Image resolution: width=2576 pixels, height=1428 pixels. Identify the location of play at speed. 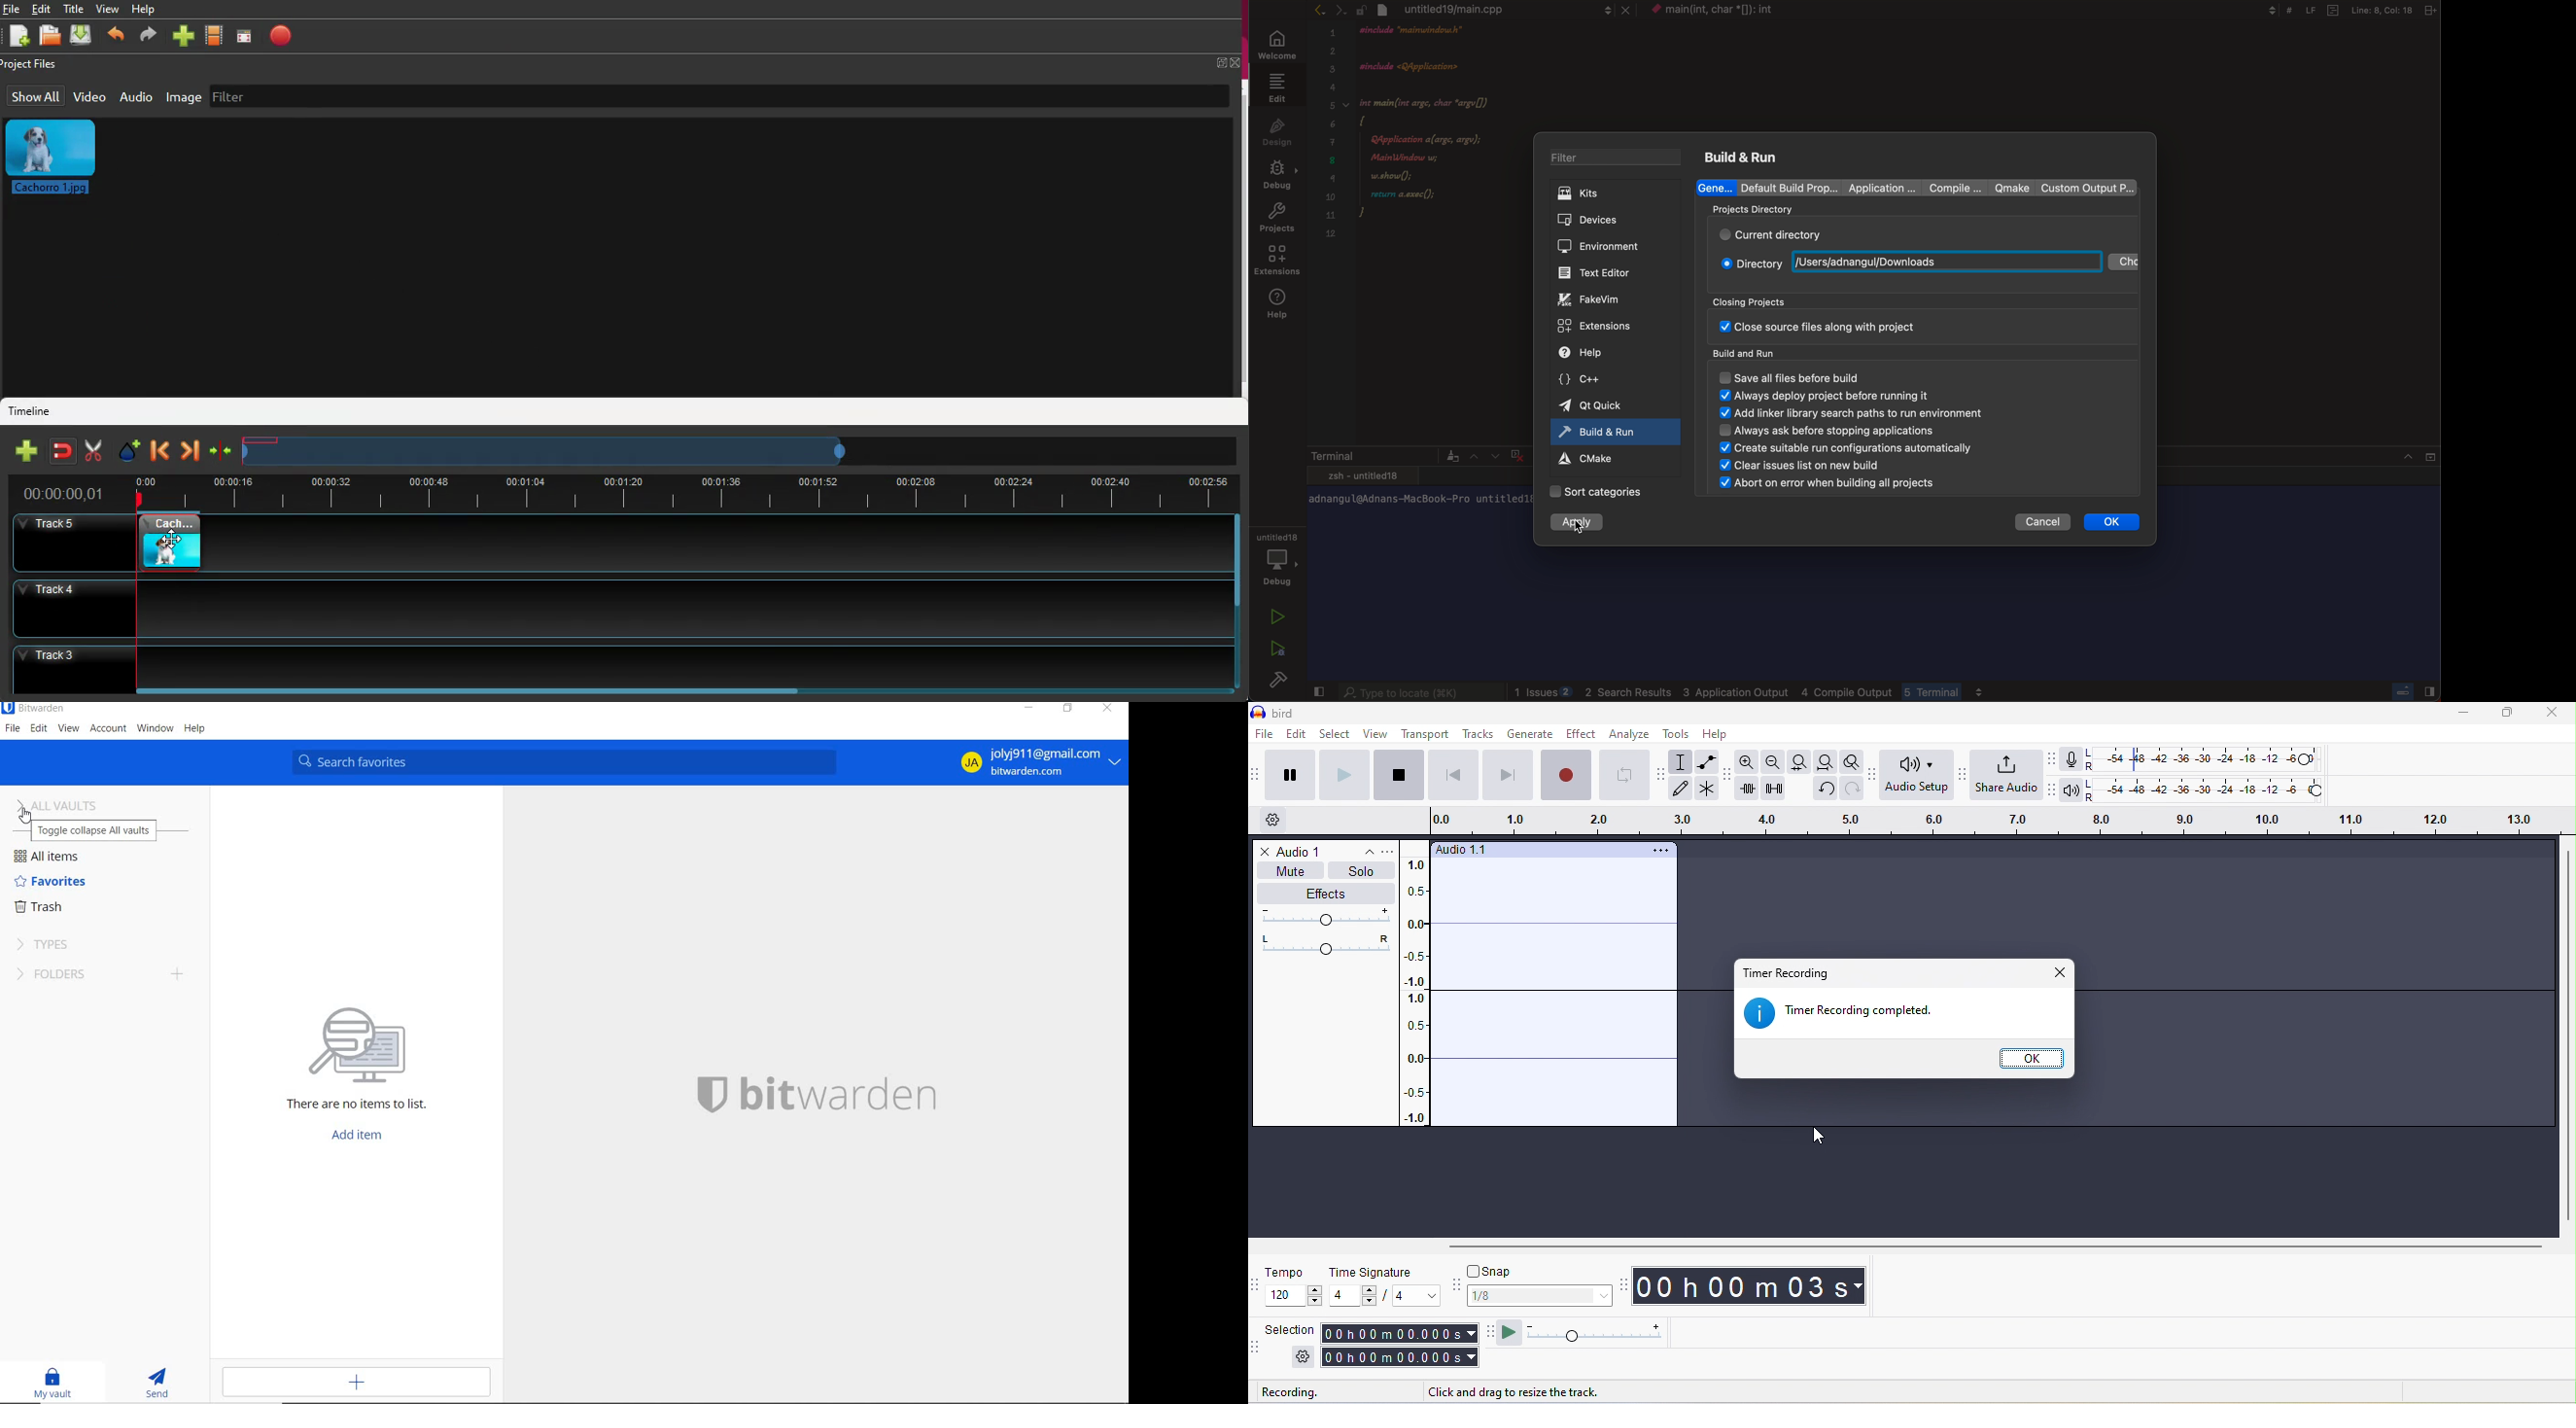
(1606, 1334).